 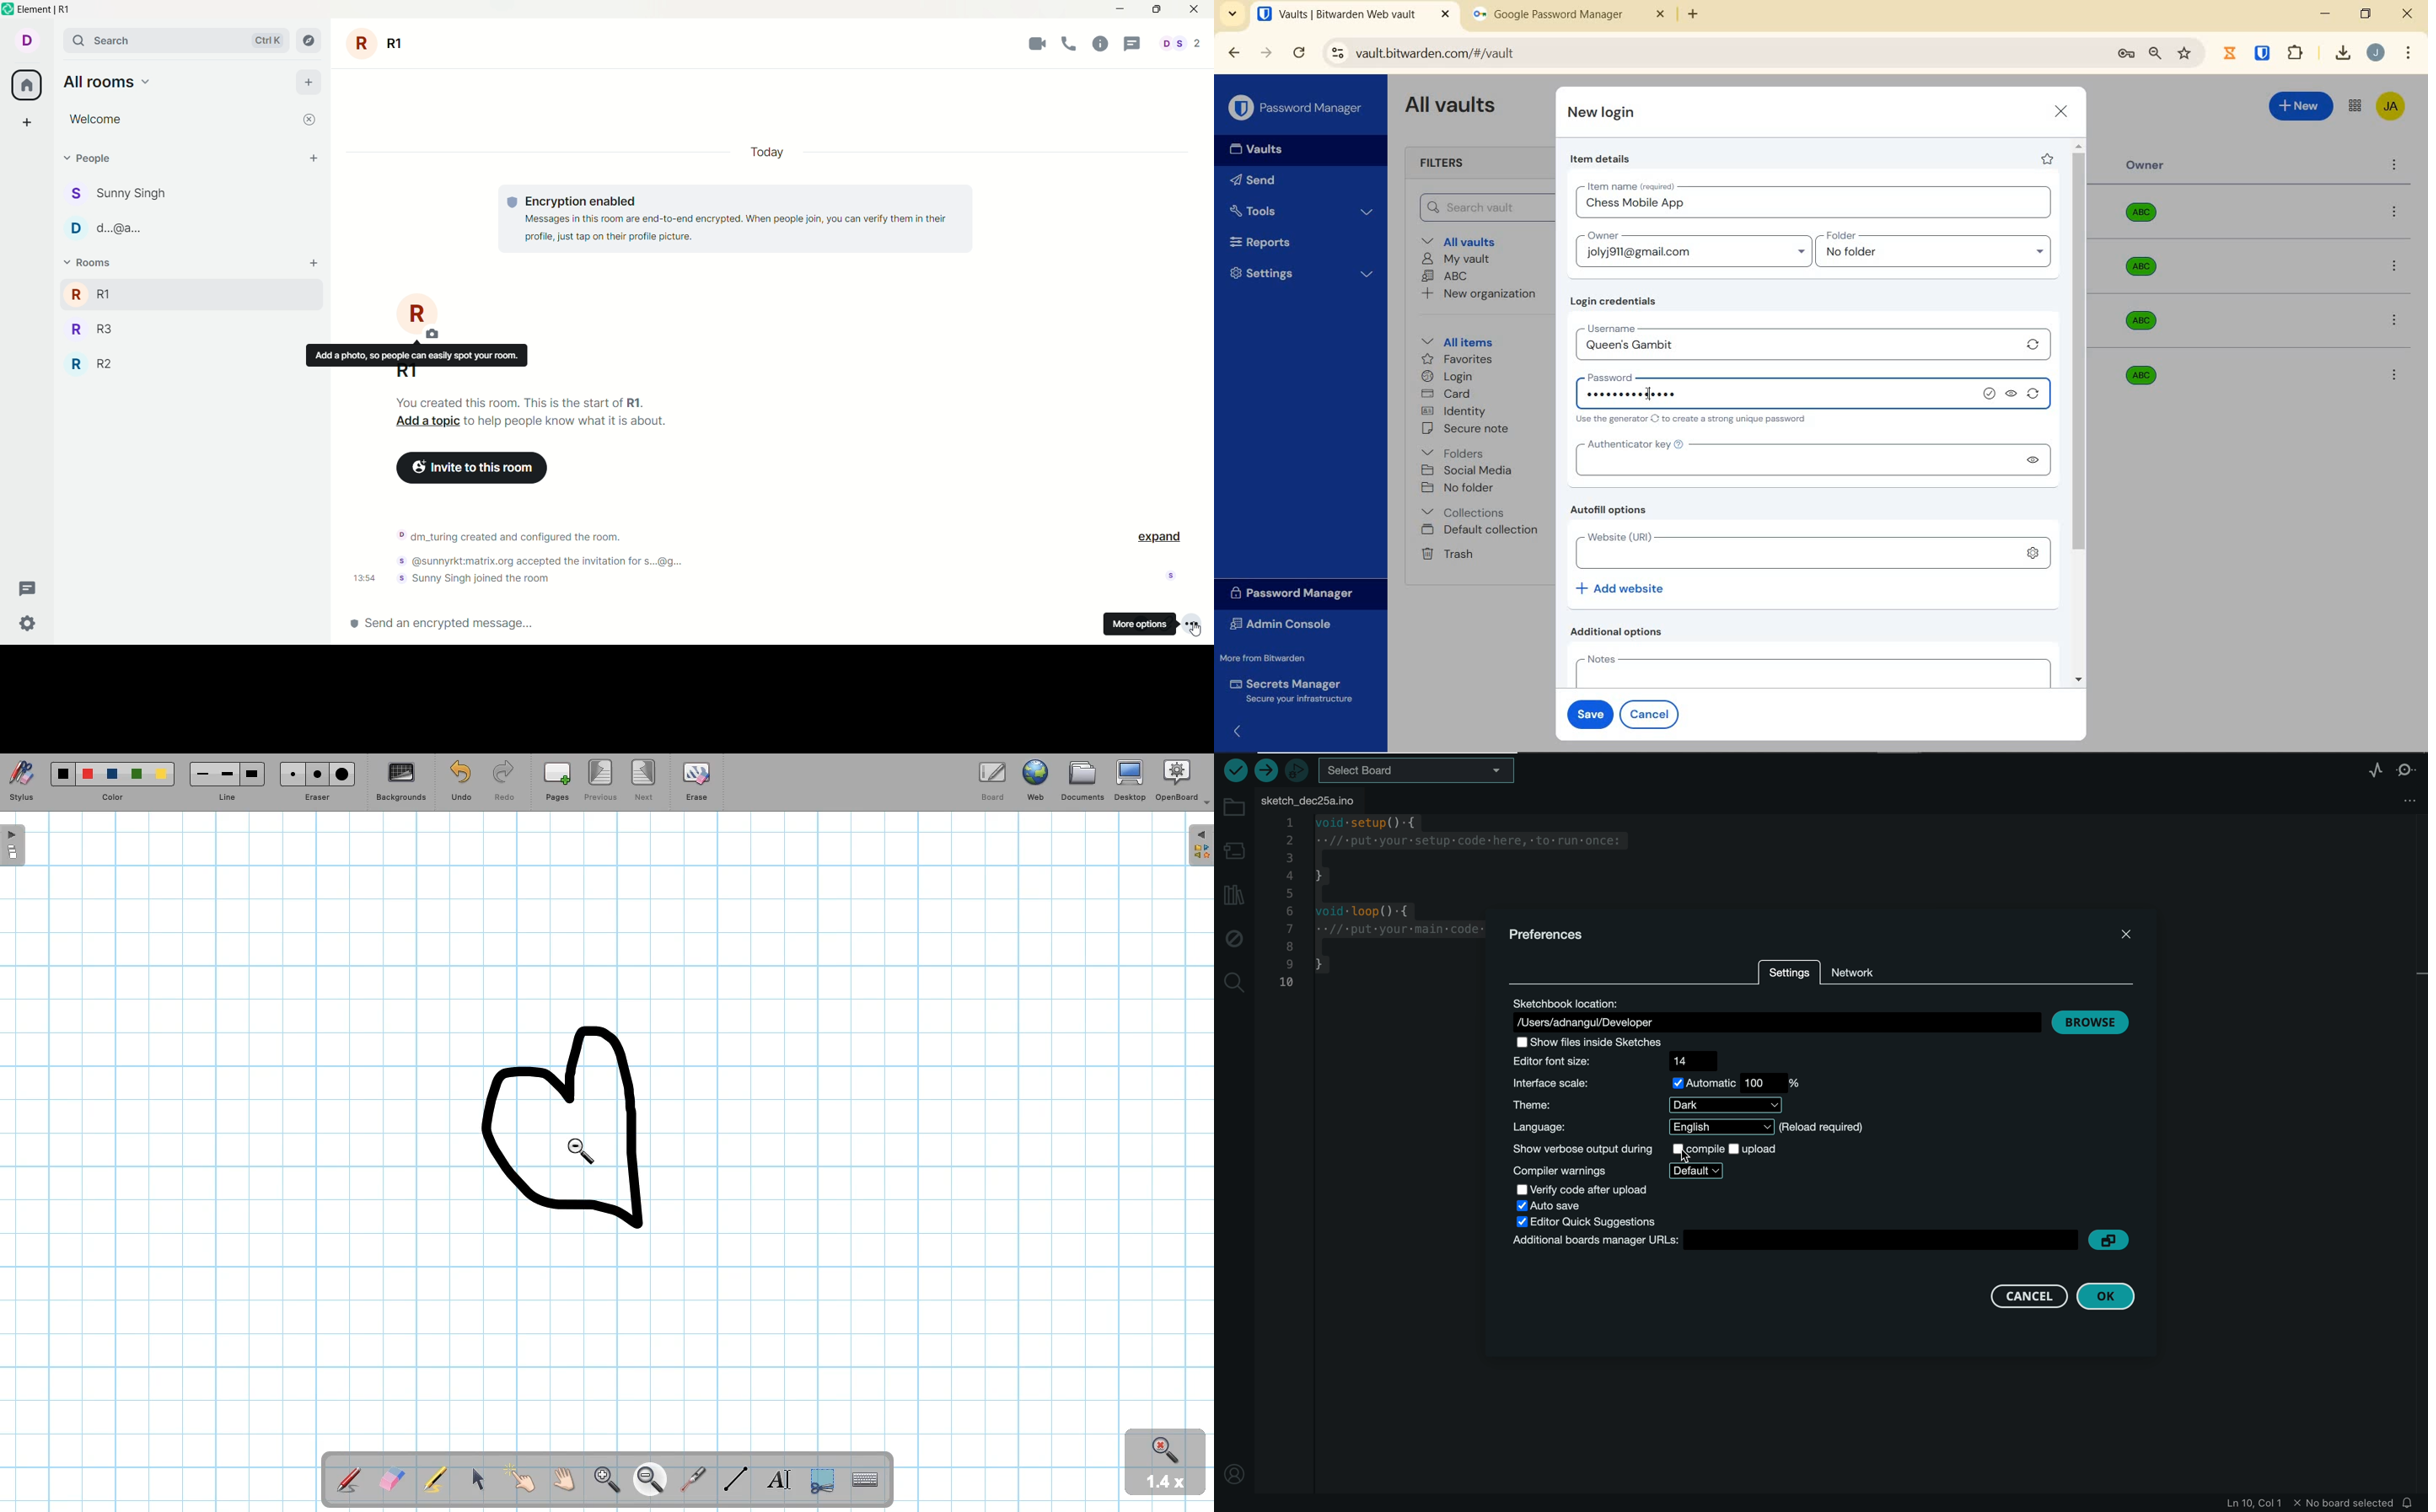 I want to click on Text logo, so click(x=512, y=202).